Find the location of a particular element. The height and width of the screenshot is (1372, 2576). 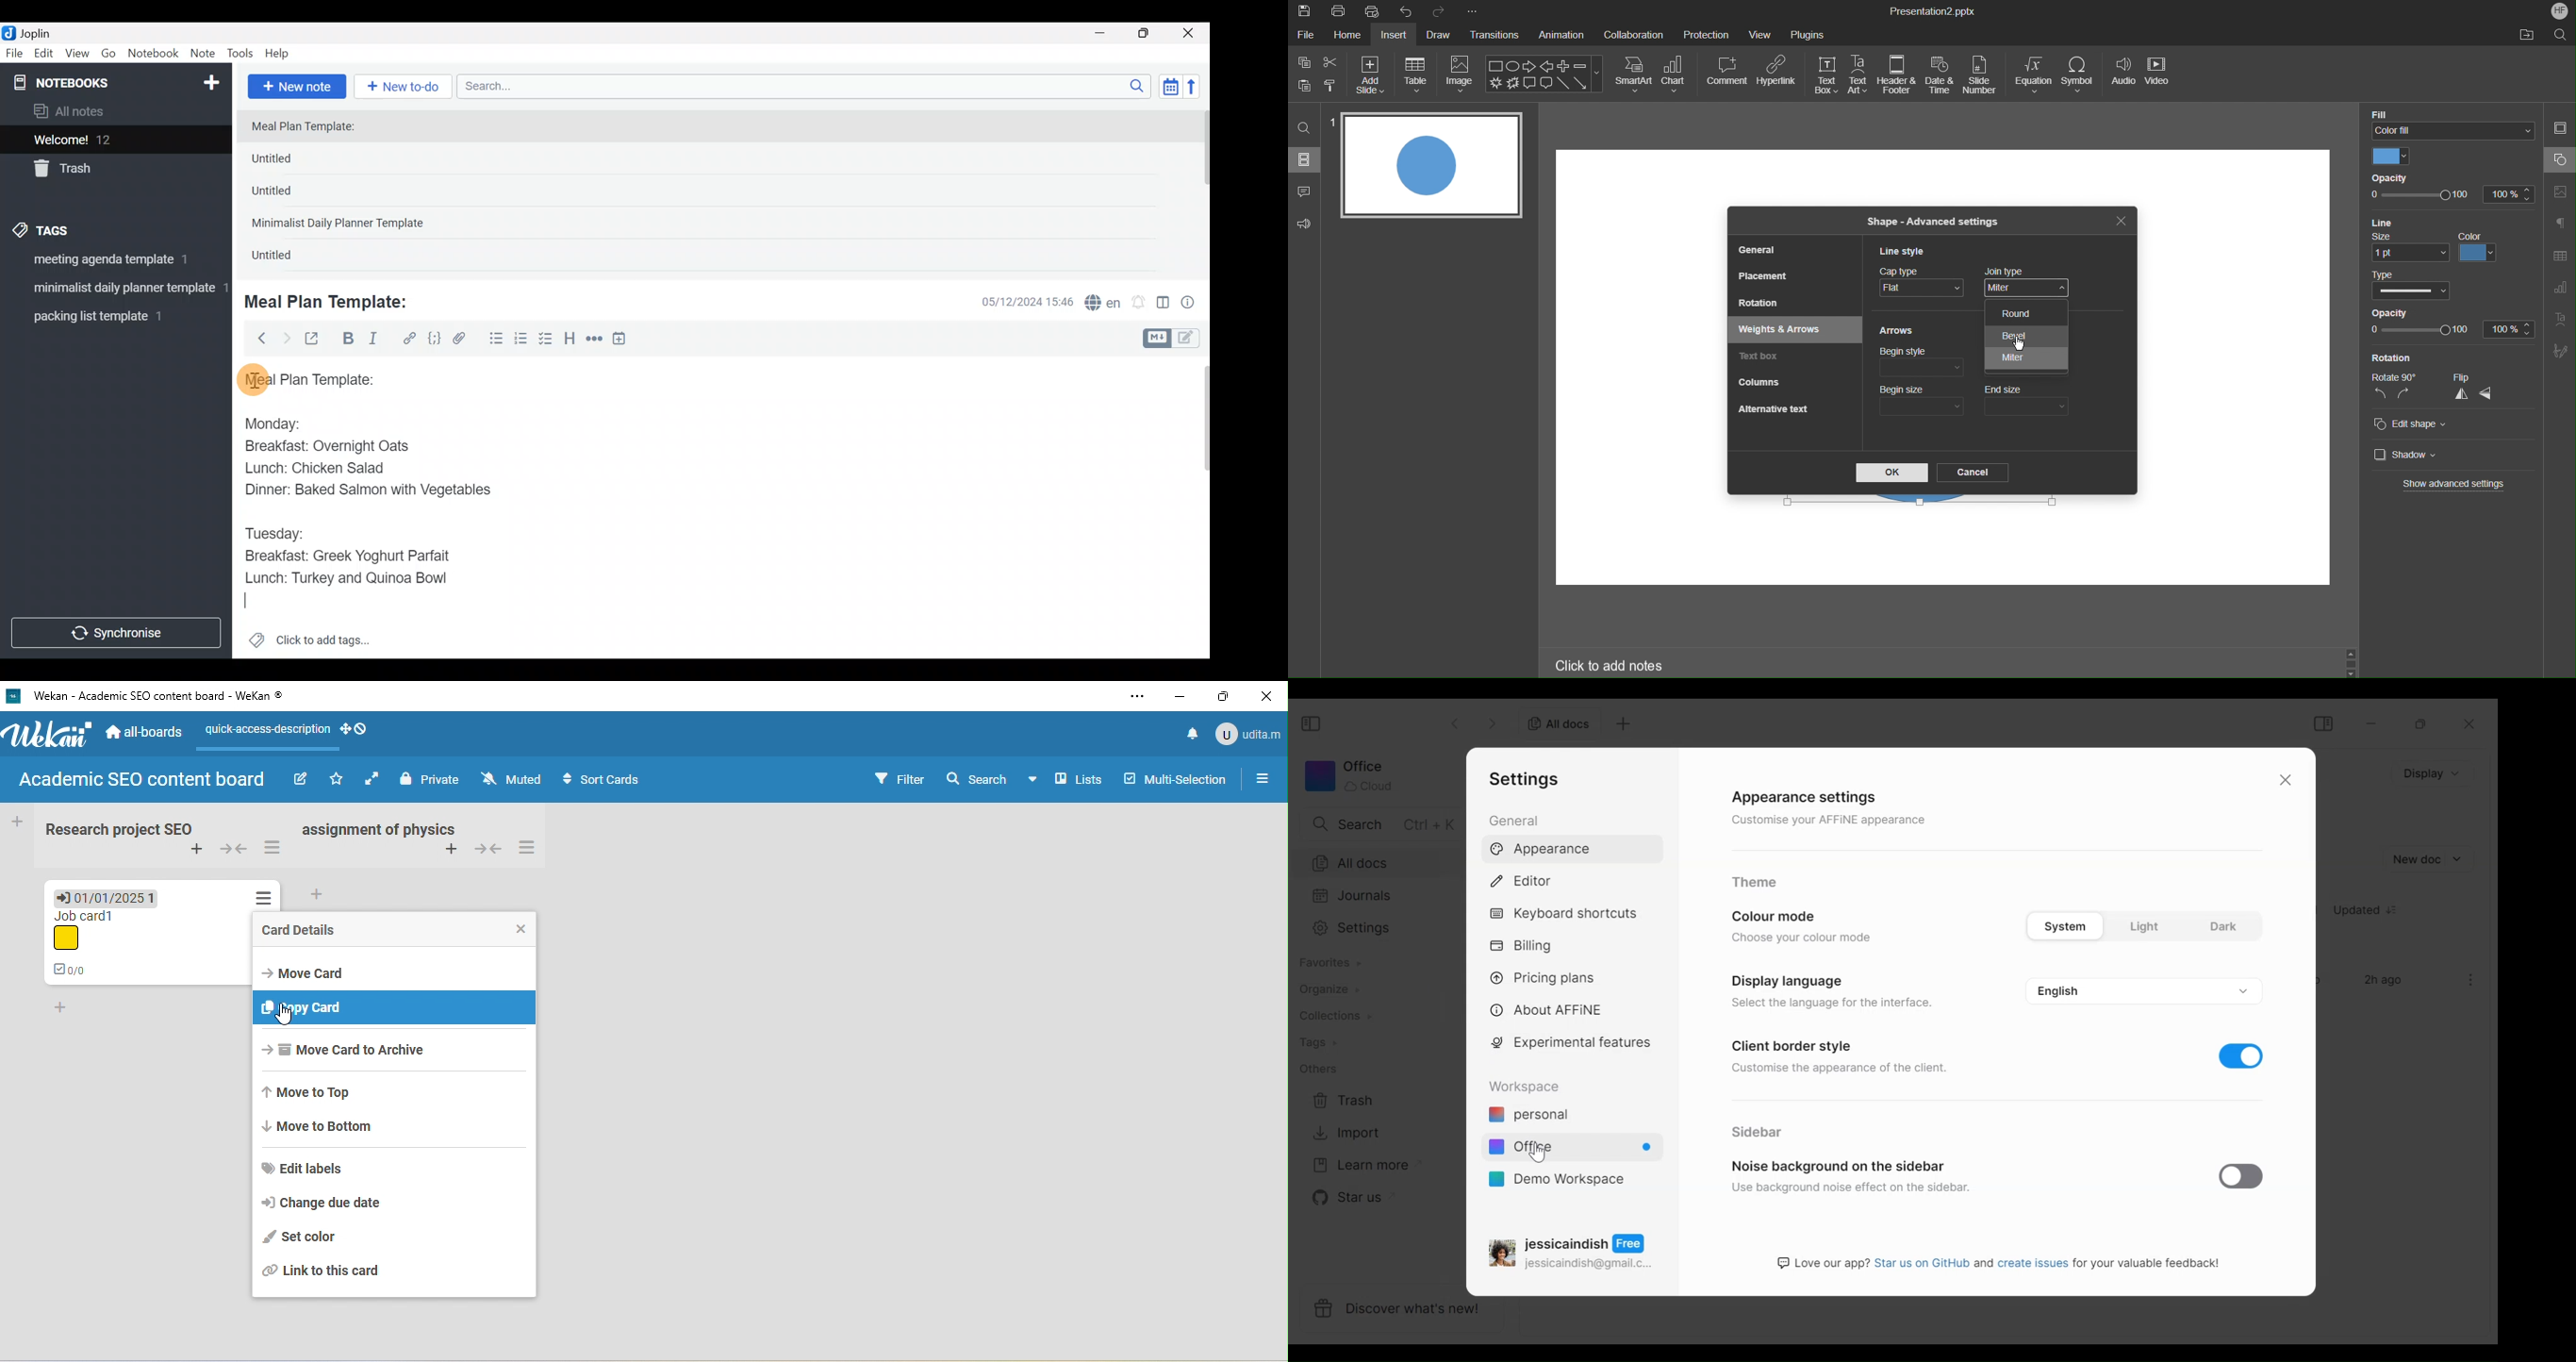

Bulleted list is located at coordinates (494, 339).